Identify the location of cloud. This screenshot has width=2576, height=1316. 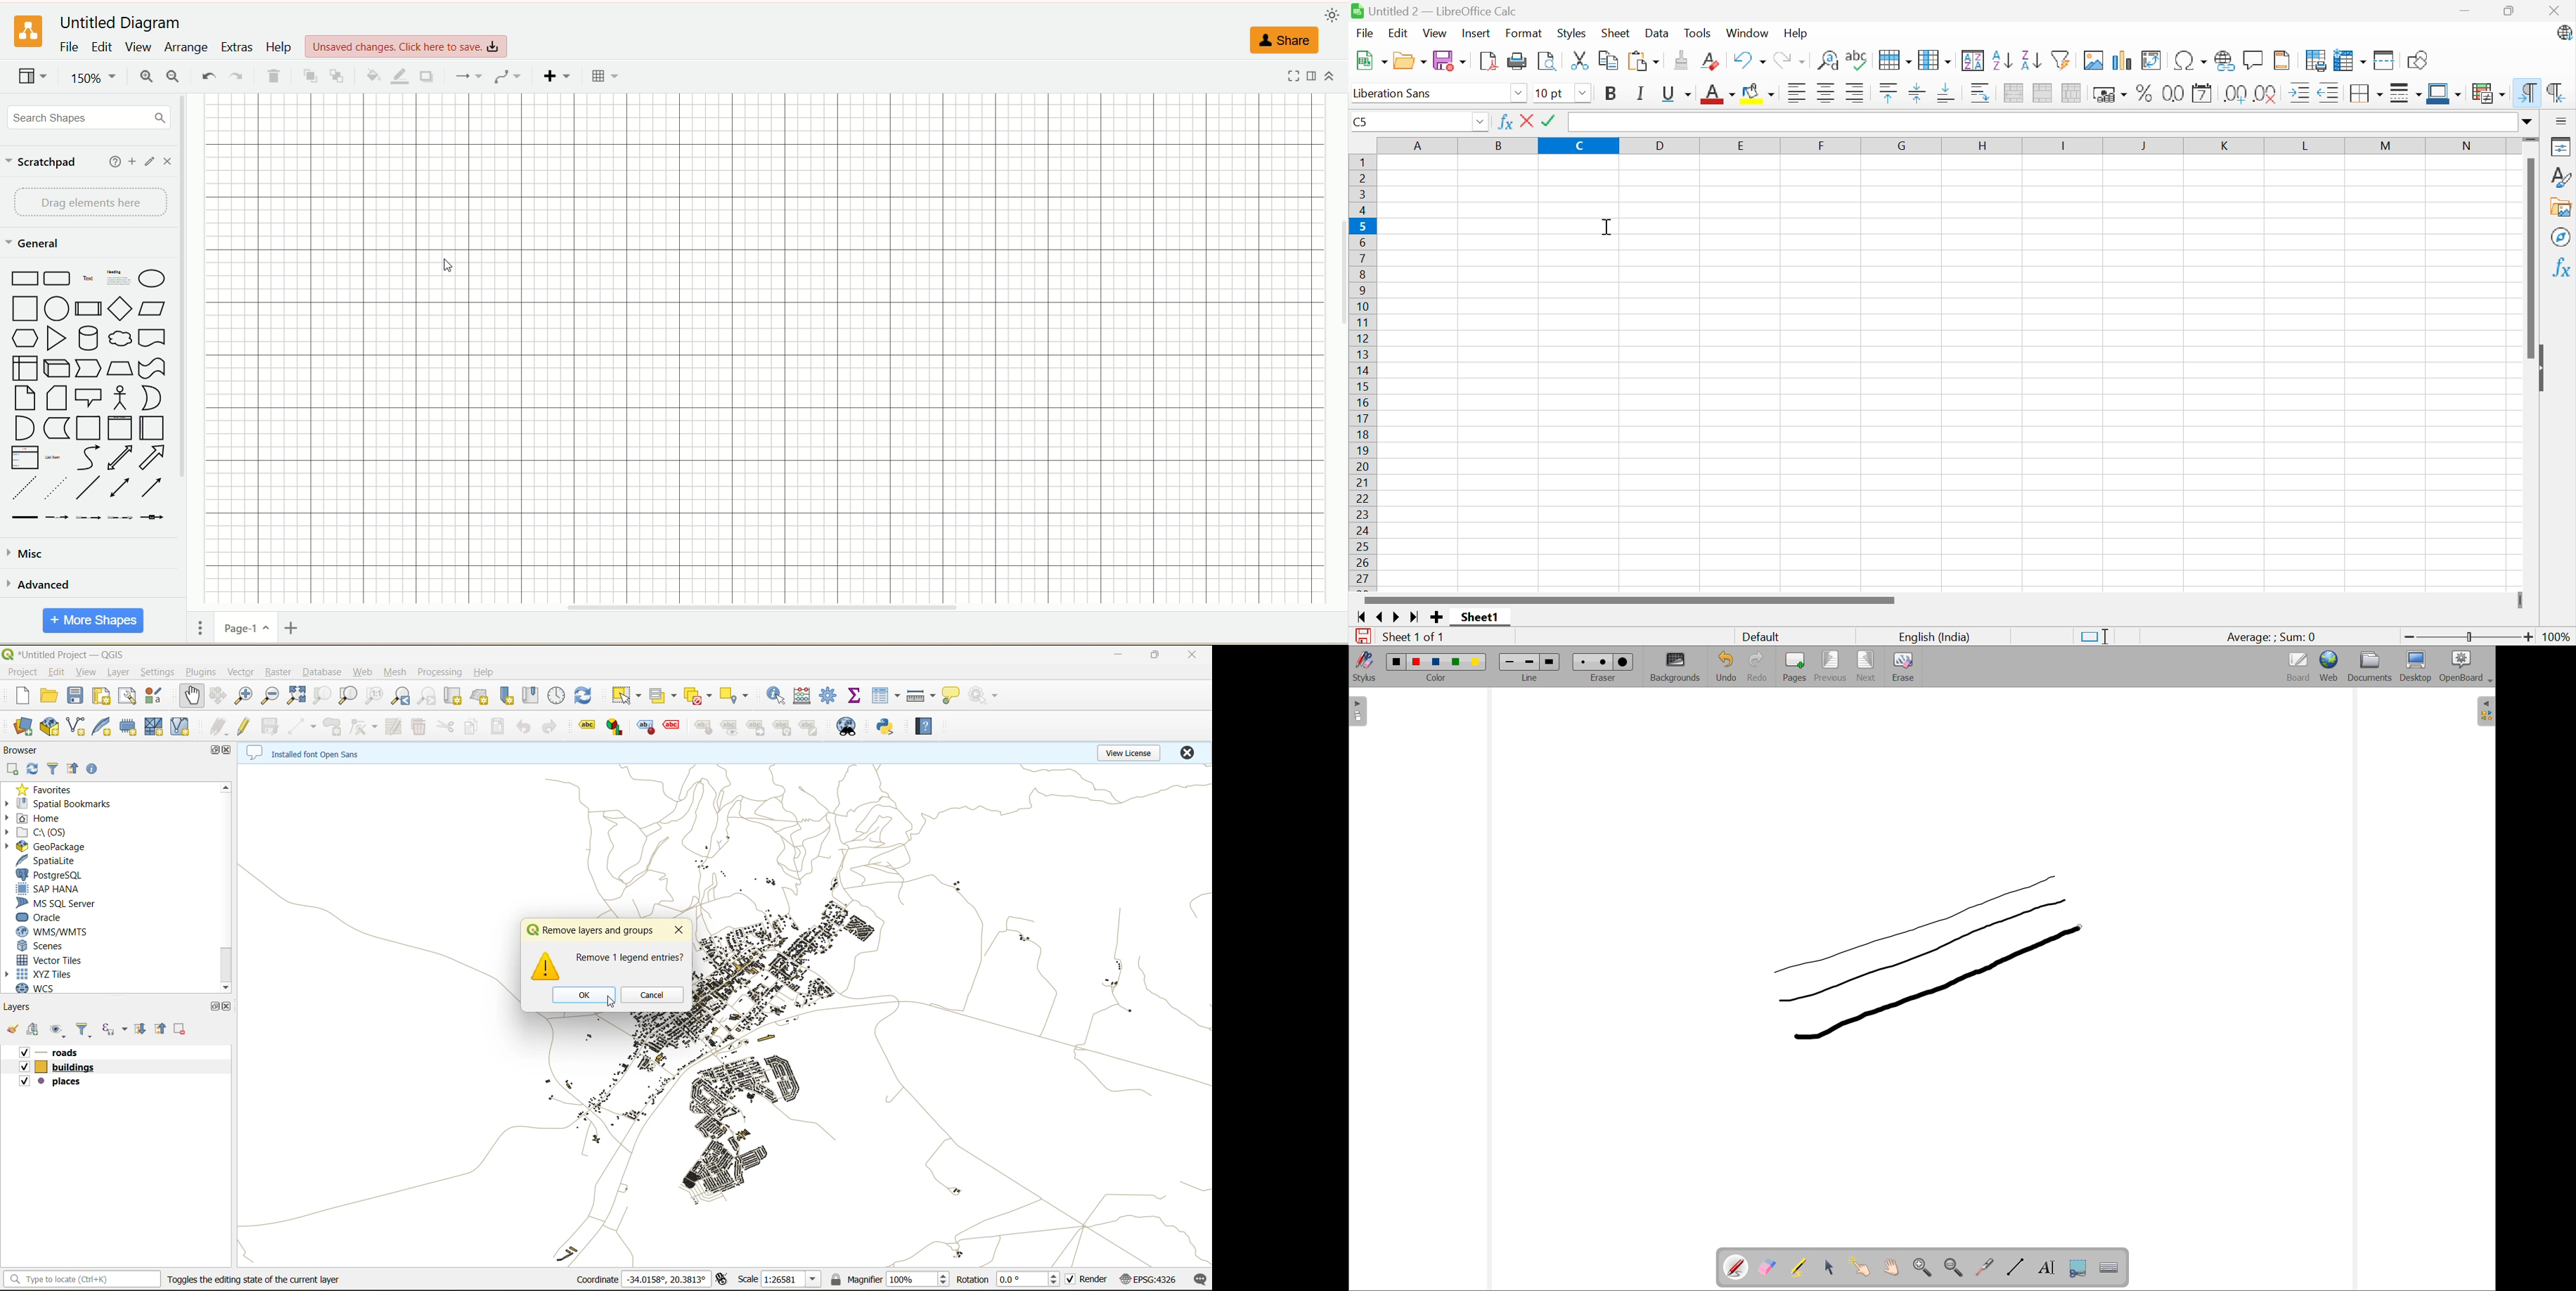
(120, 337).